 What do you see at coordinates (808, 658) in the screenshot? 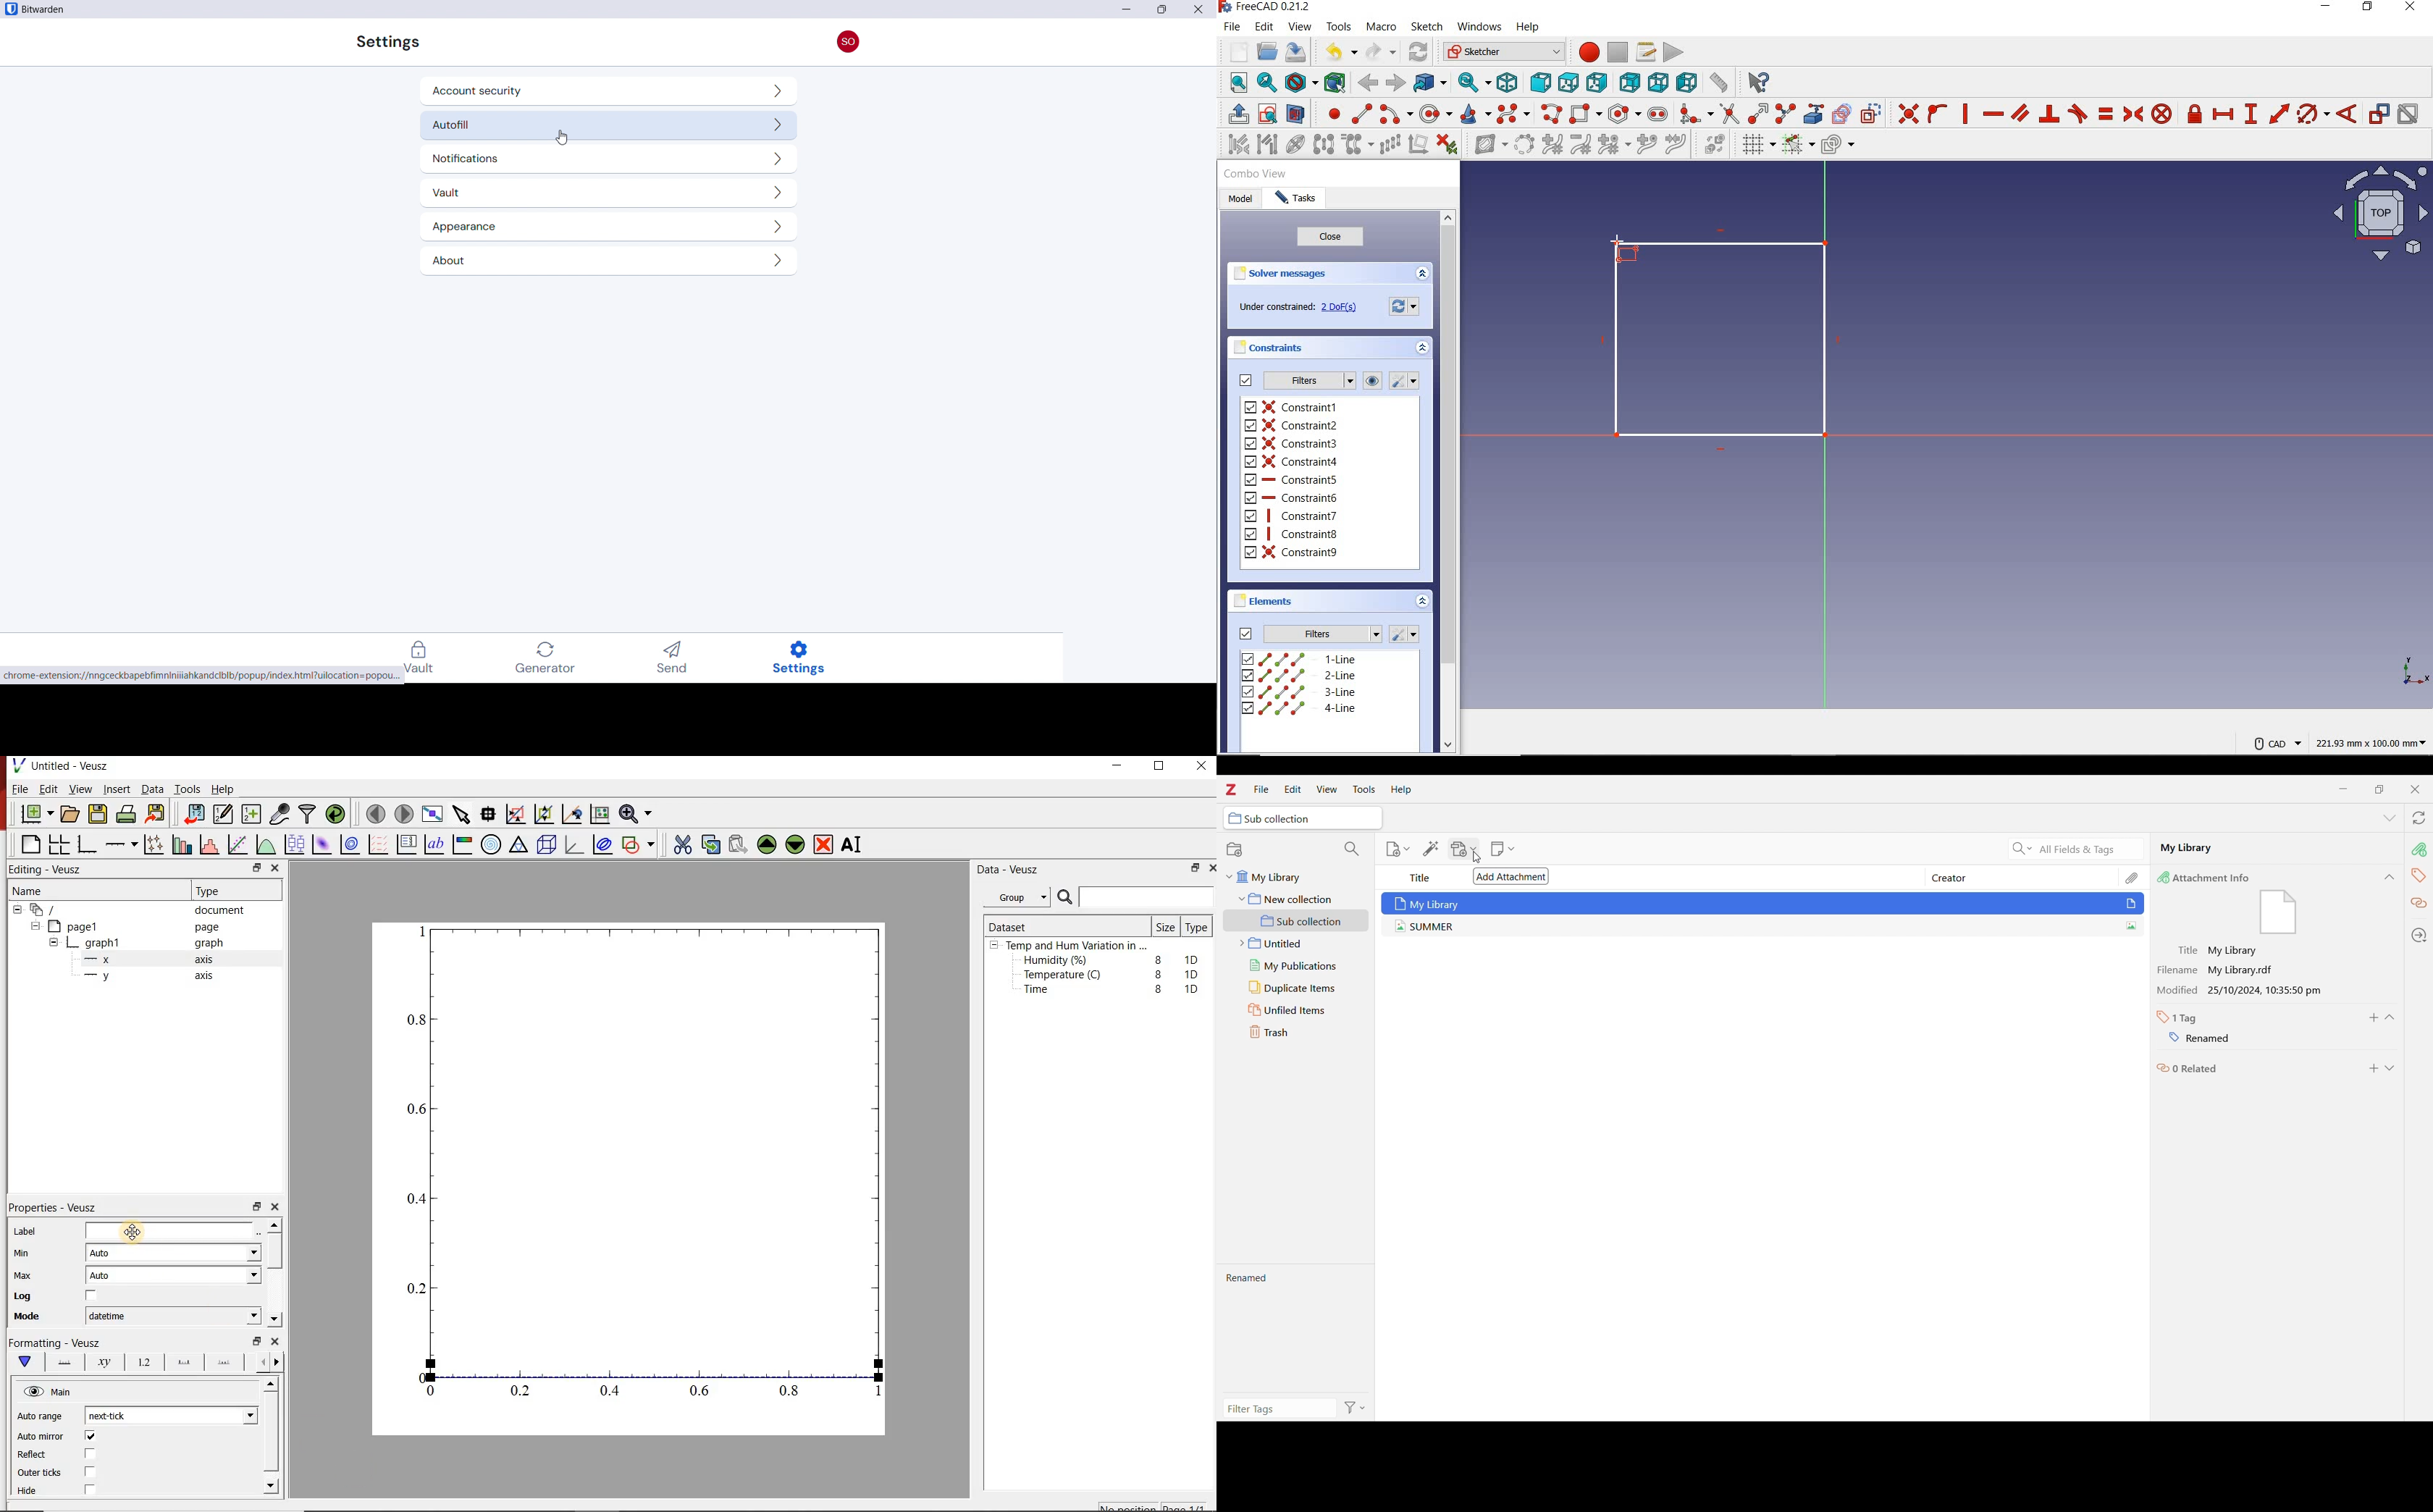
I see `Settings ` at bounding box center [808, 658].